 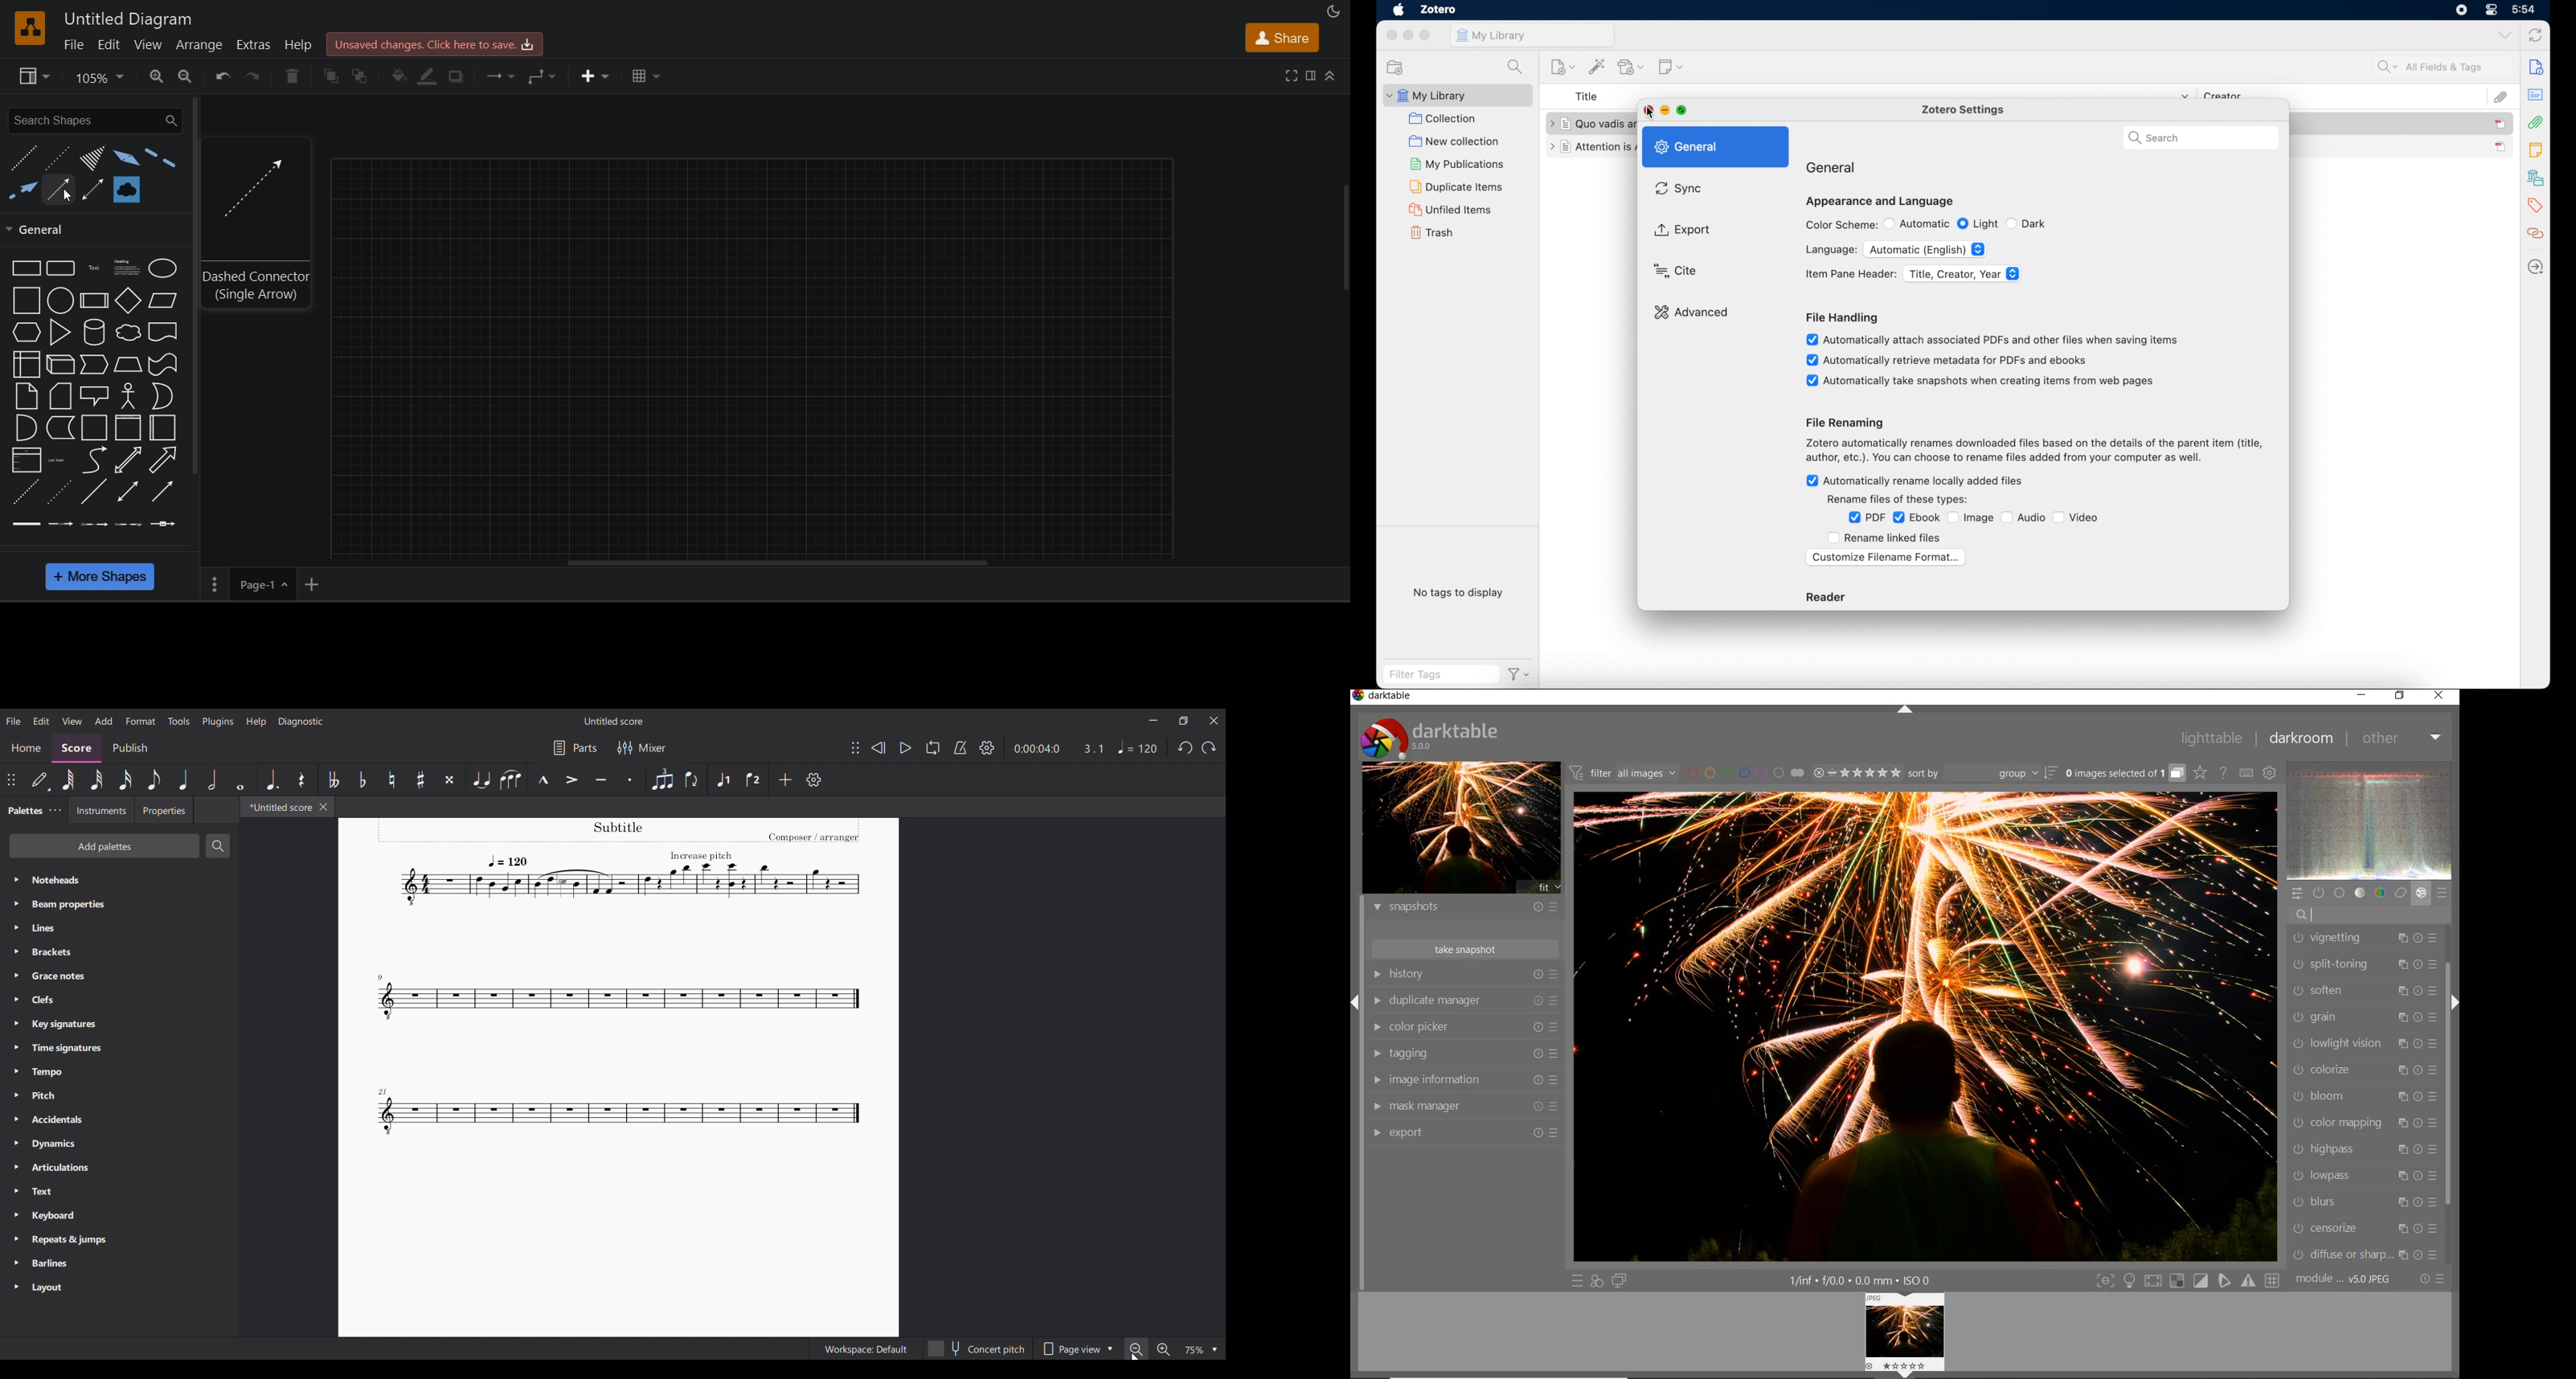 What do you see at coordinates (1856, 773) in the screenshot?
I see `range ratings for selected images` at bounding box center [1856, 773].